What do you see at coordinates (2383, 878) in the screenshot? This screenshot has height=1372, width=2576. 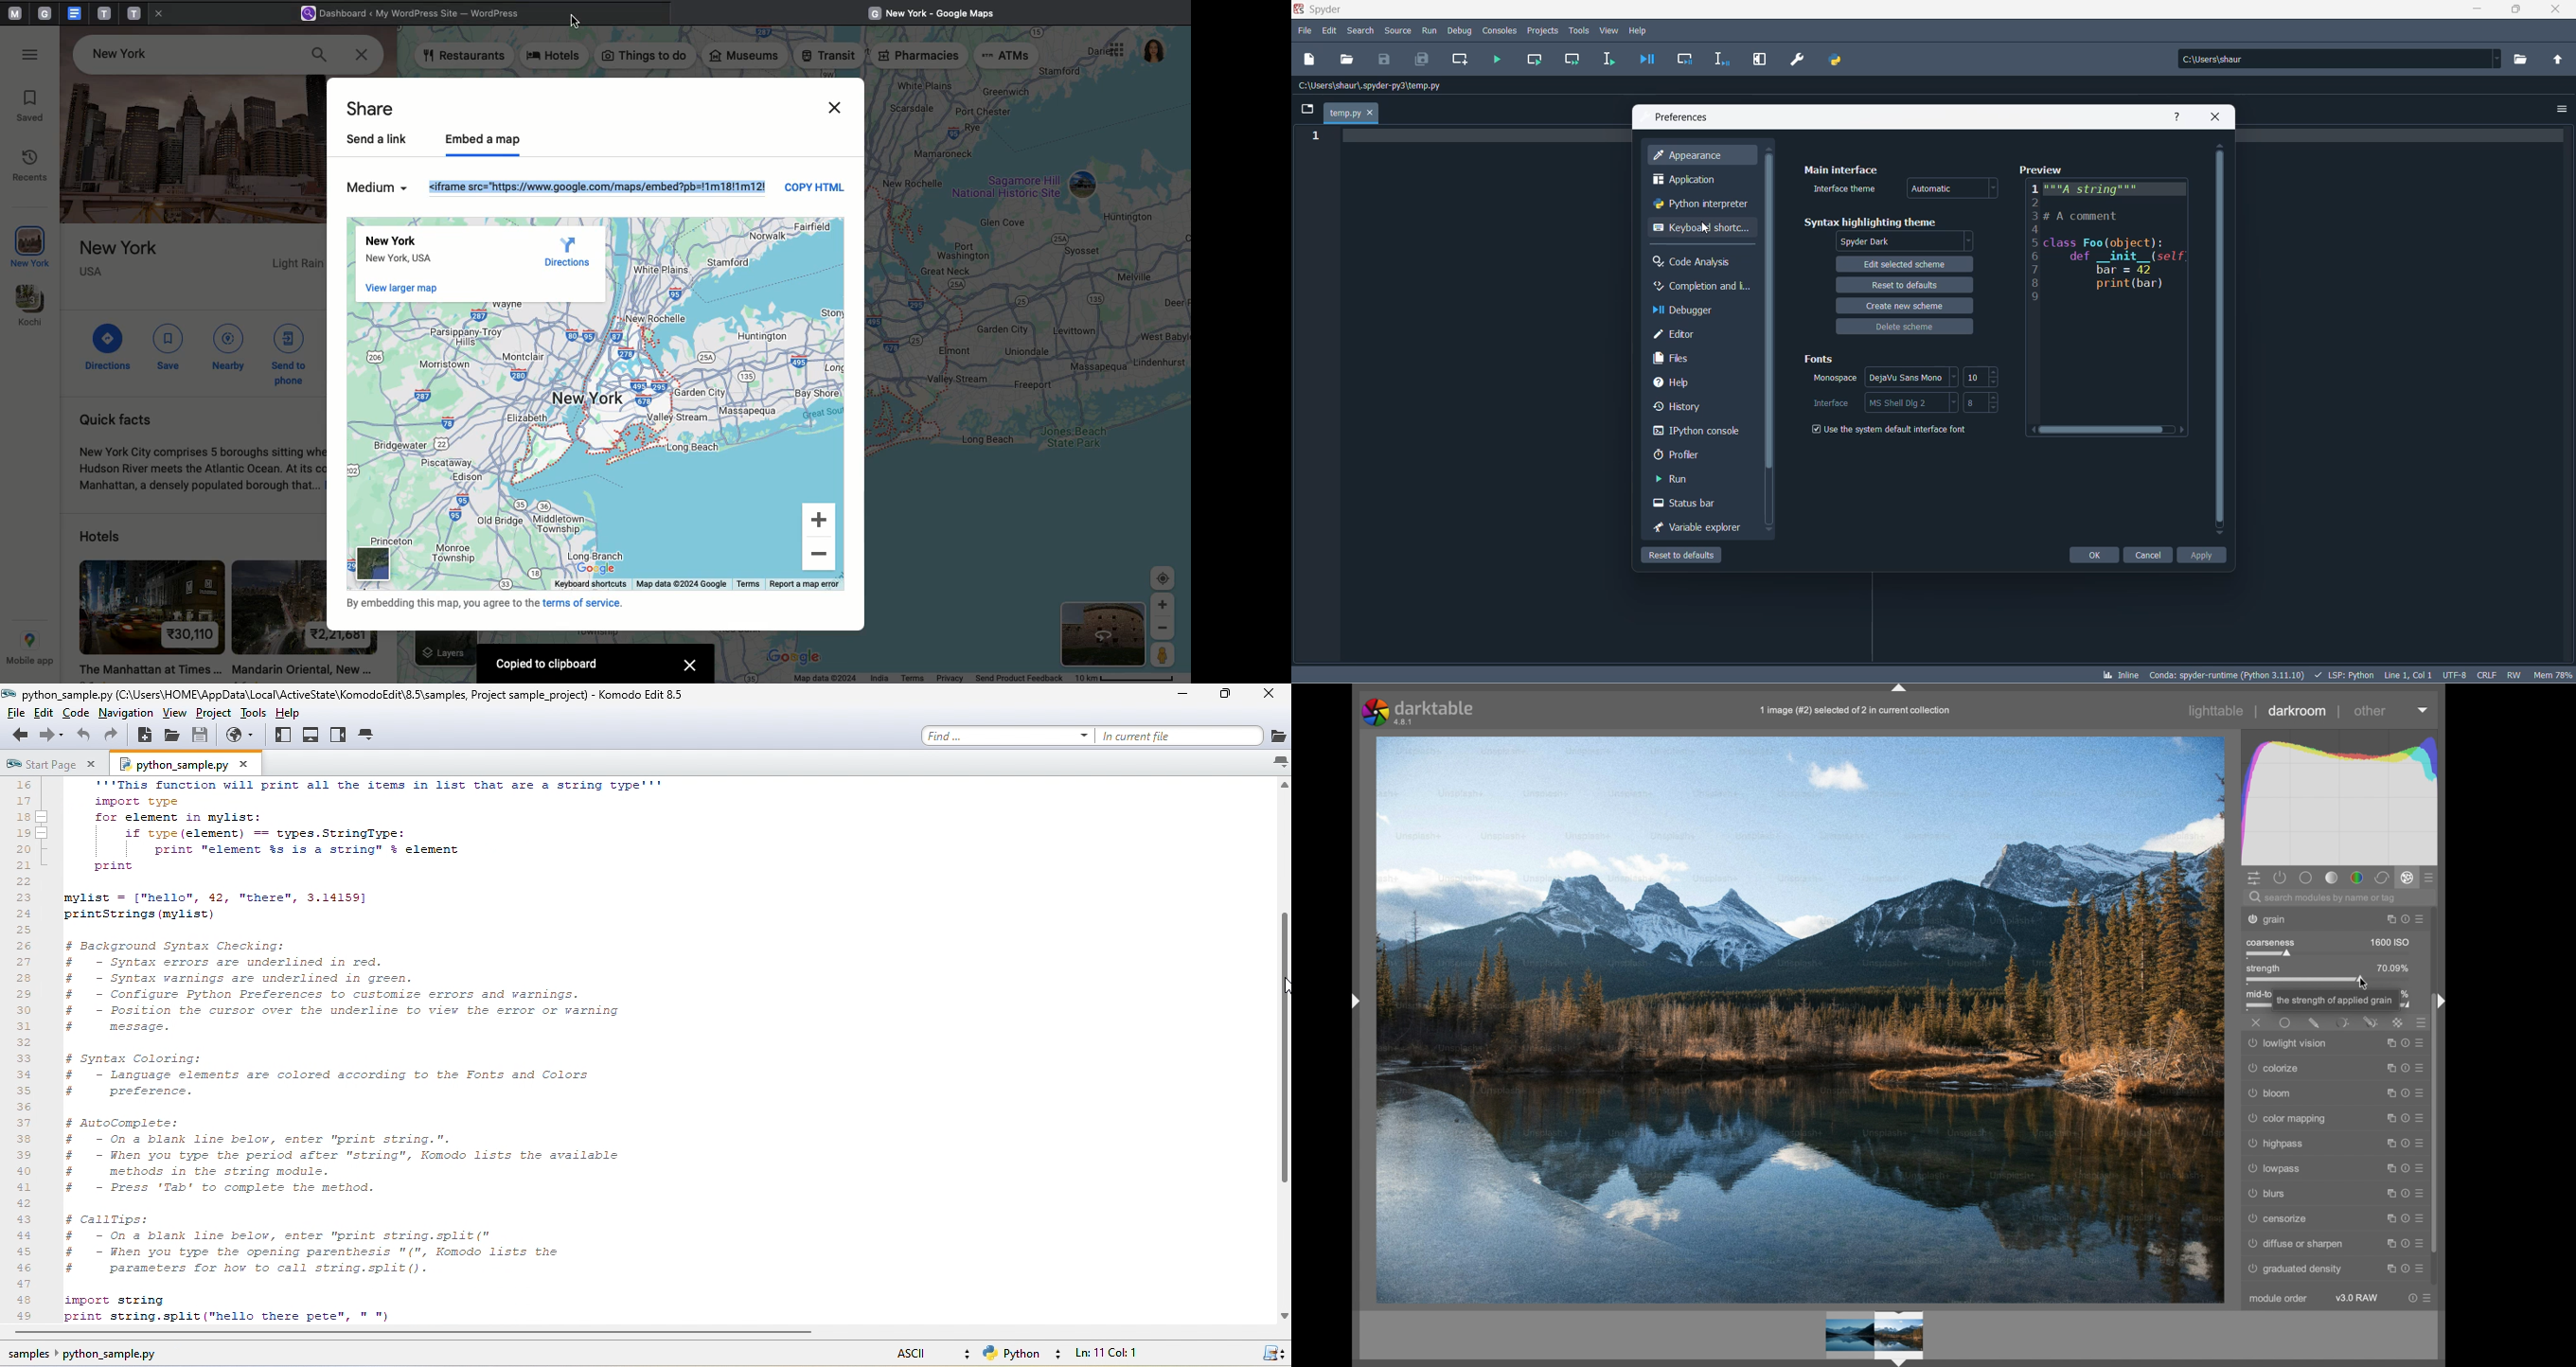 I see `correct` at bounding box center [2383, 878].